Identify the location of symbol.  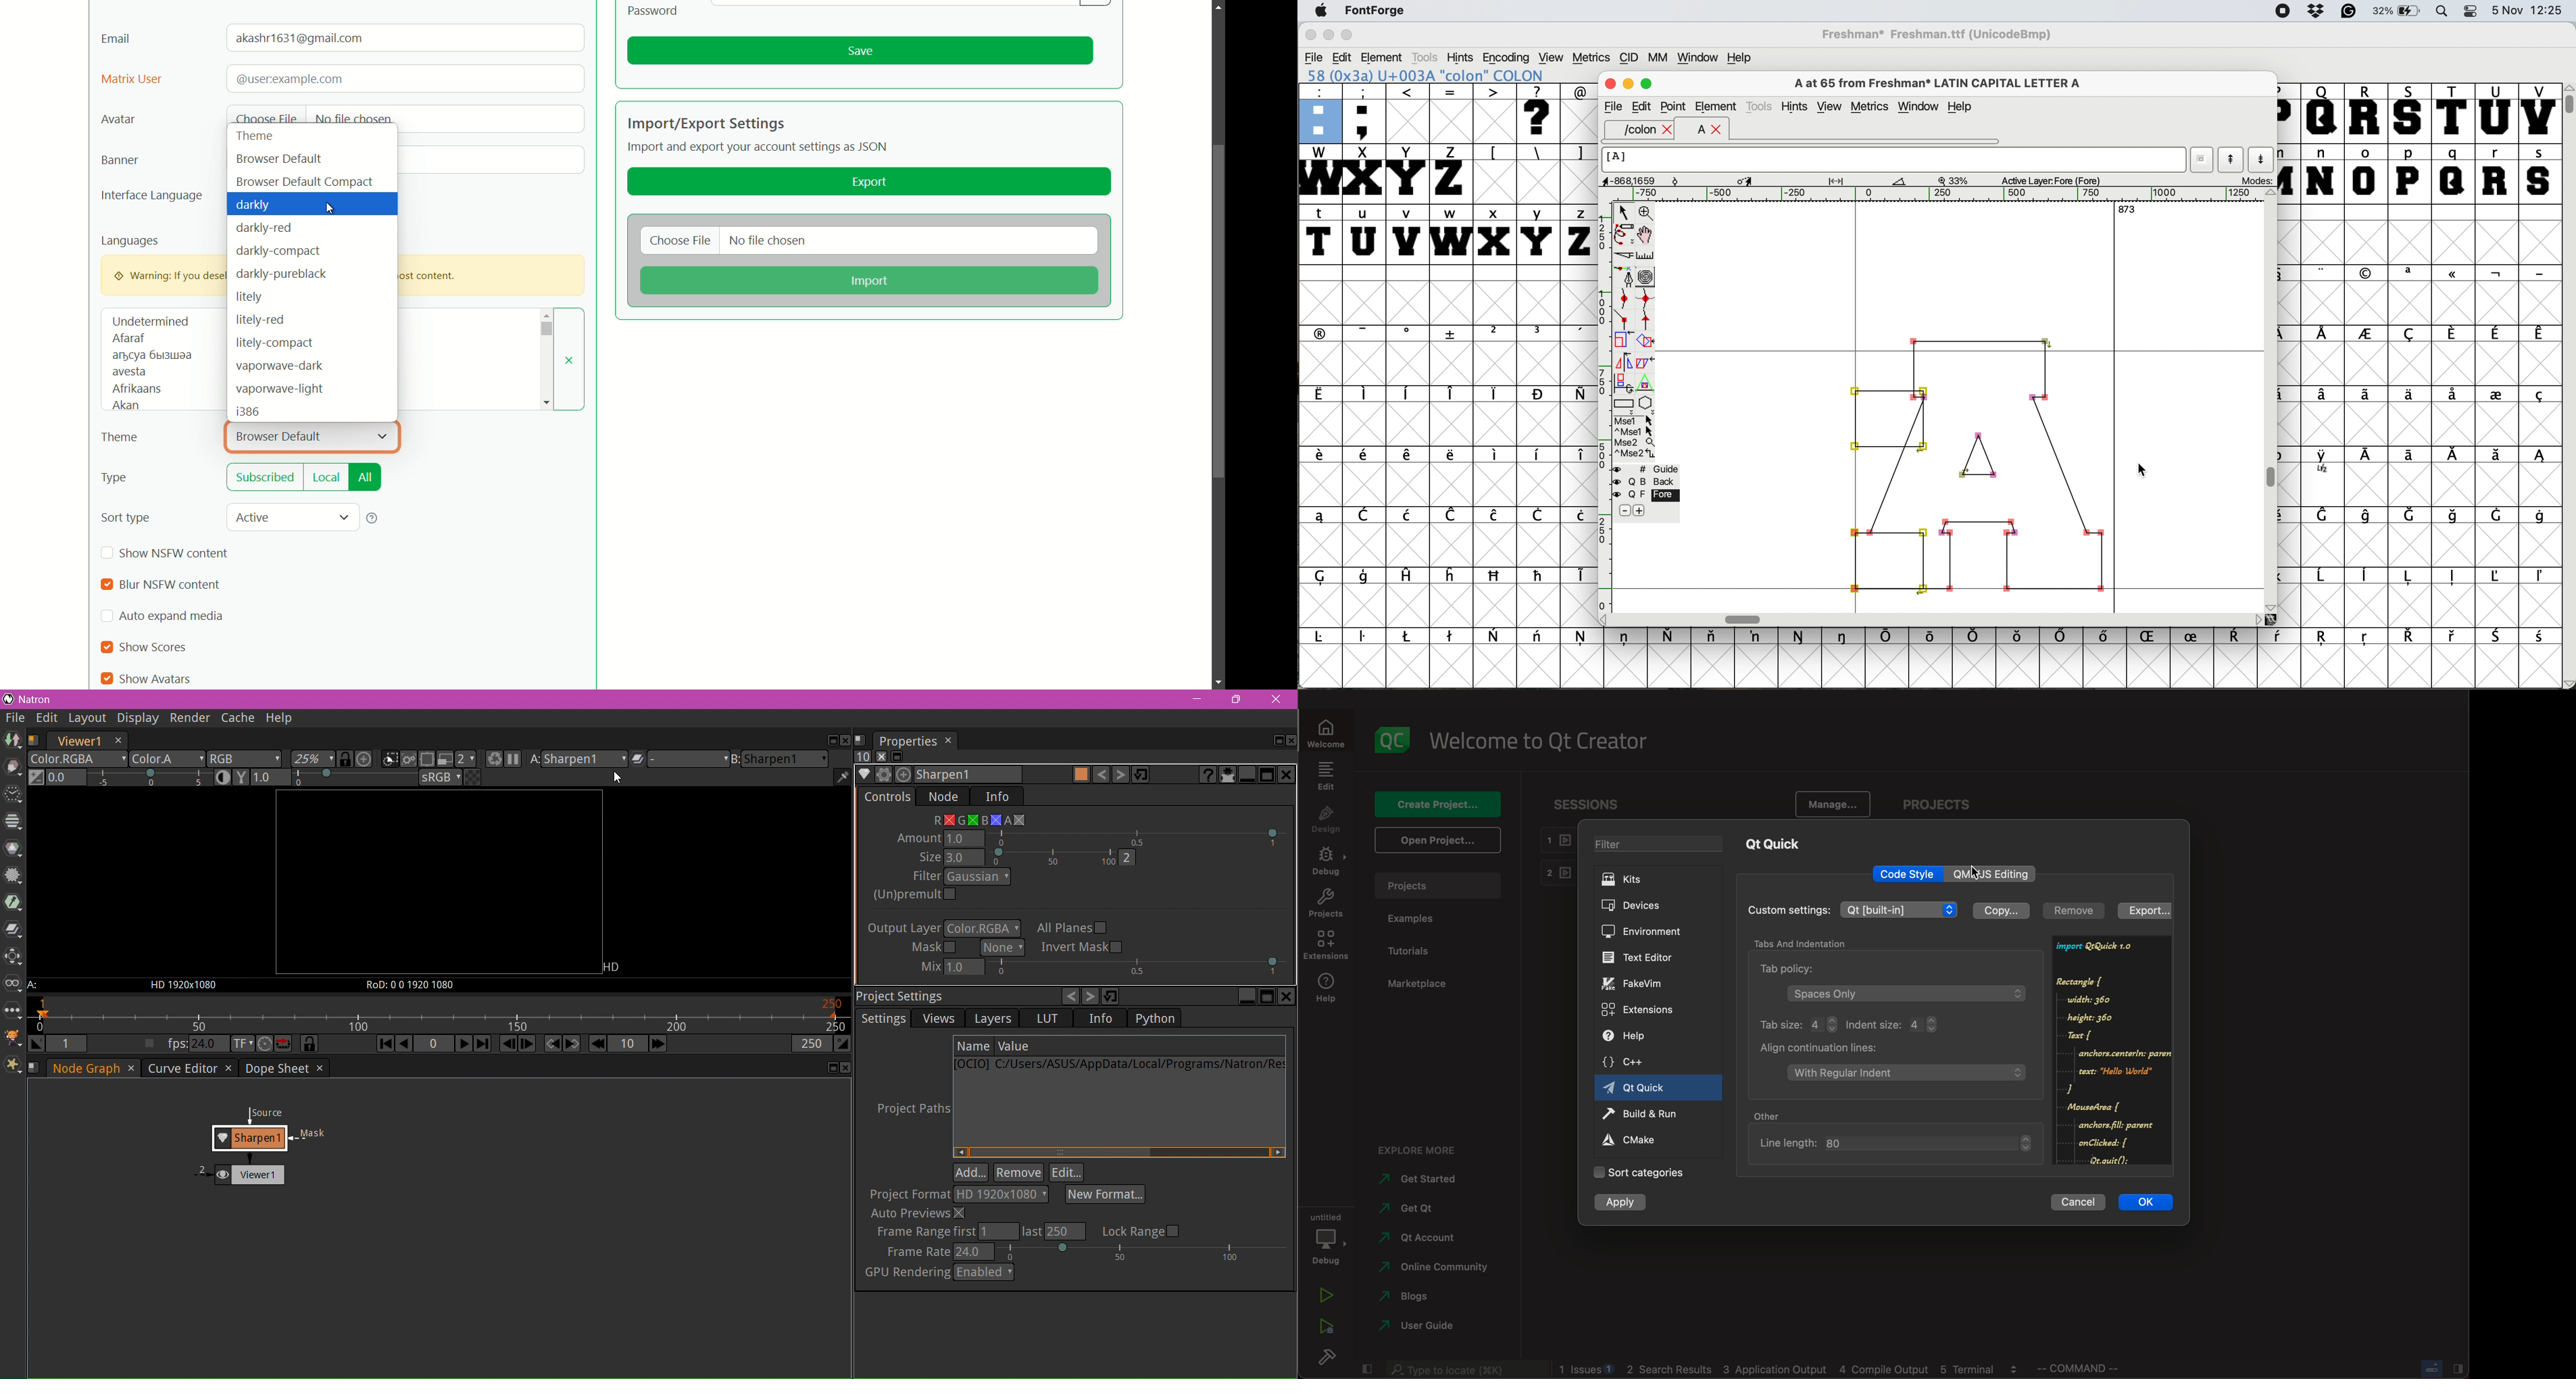
(1672, 635).